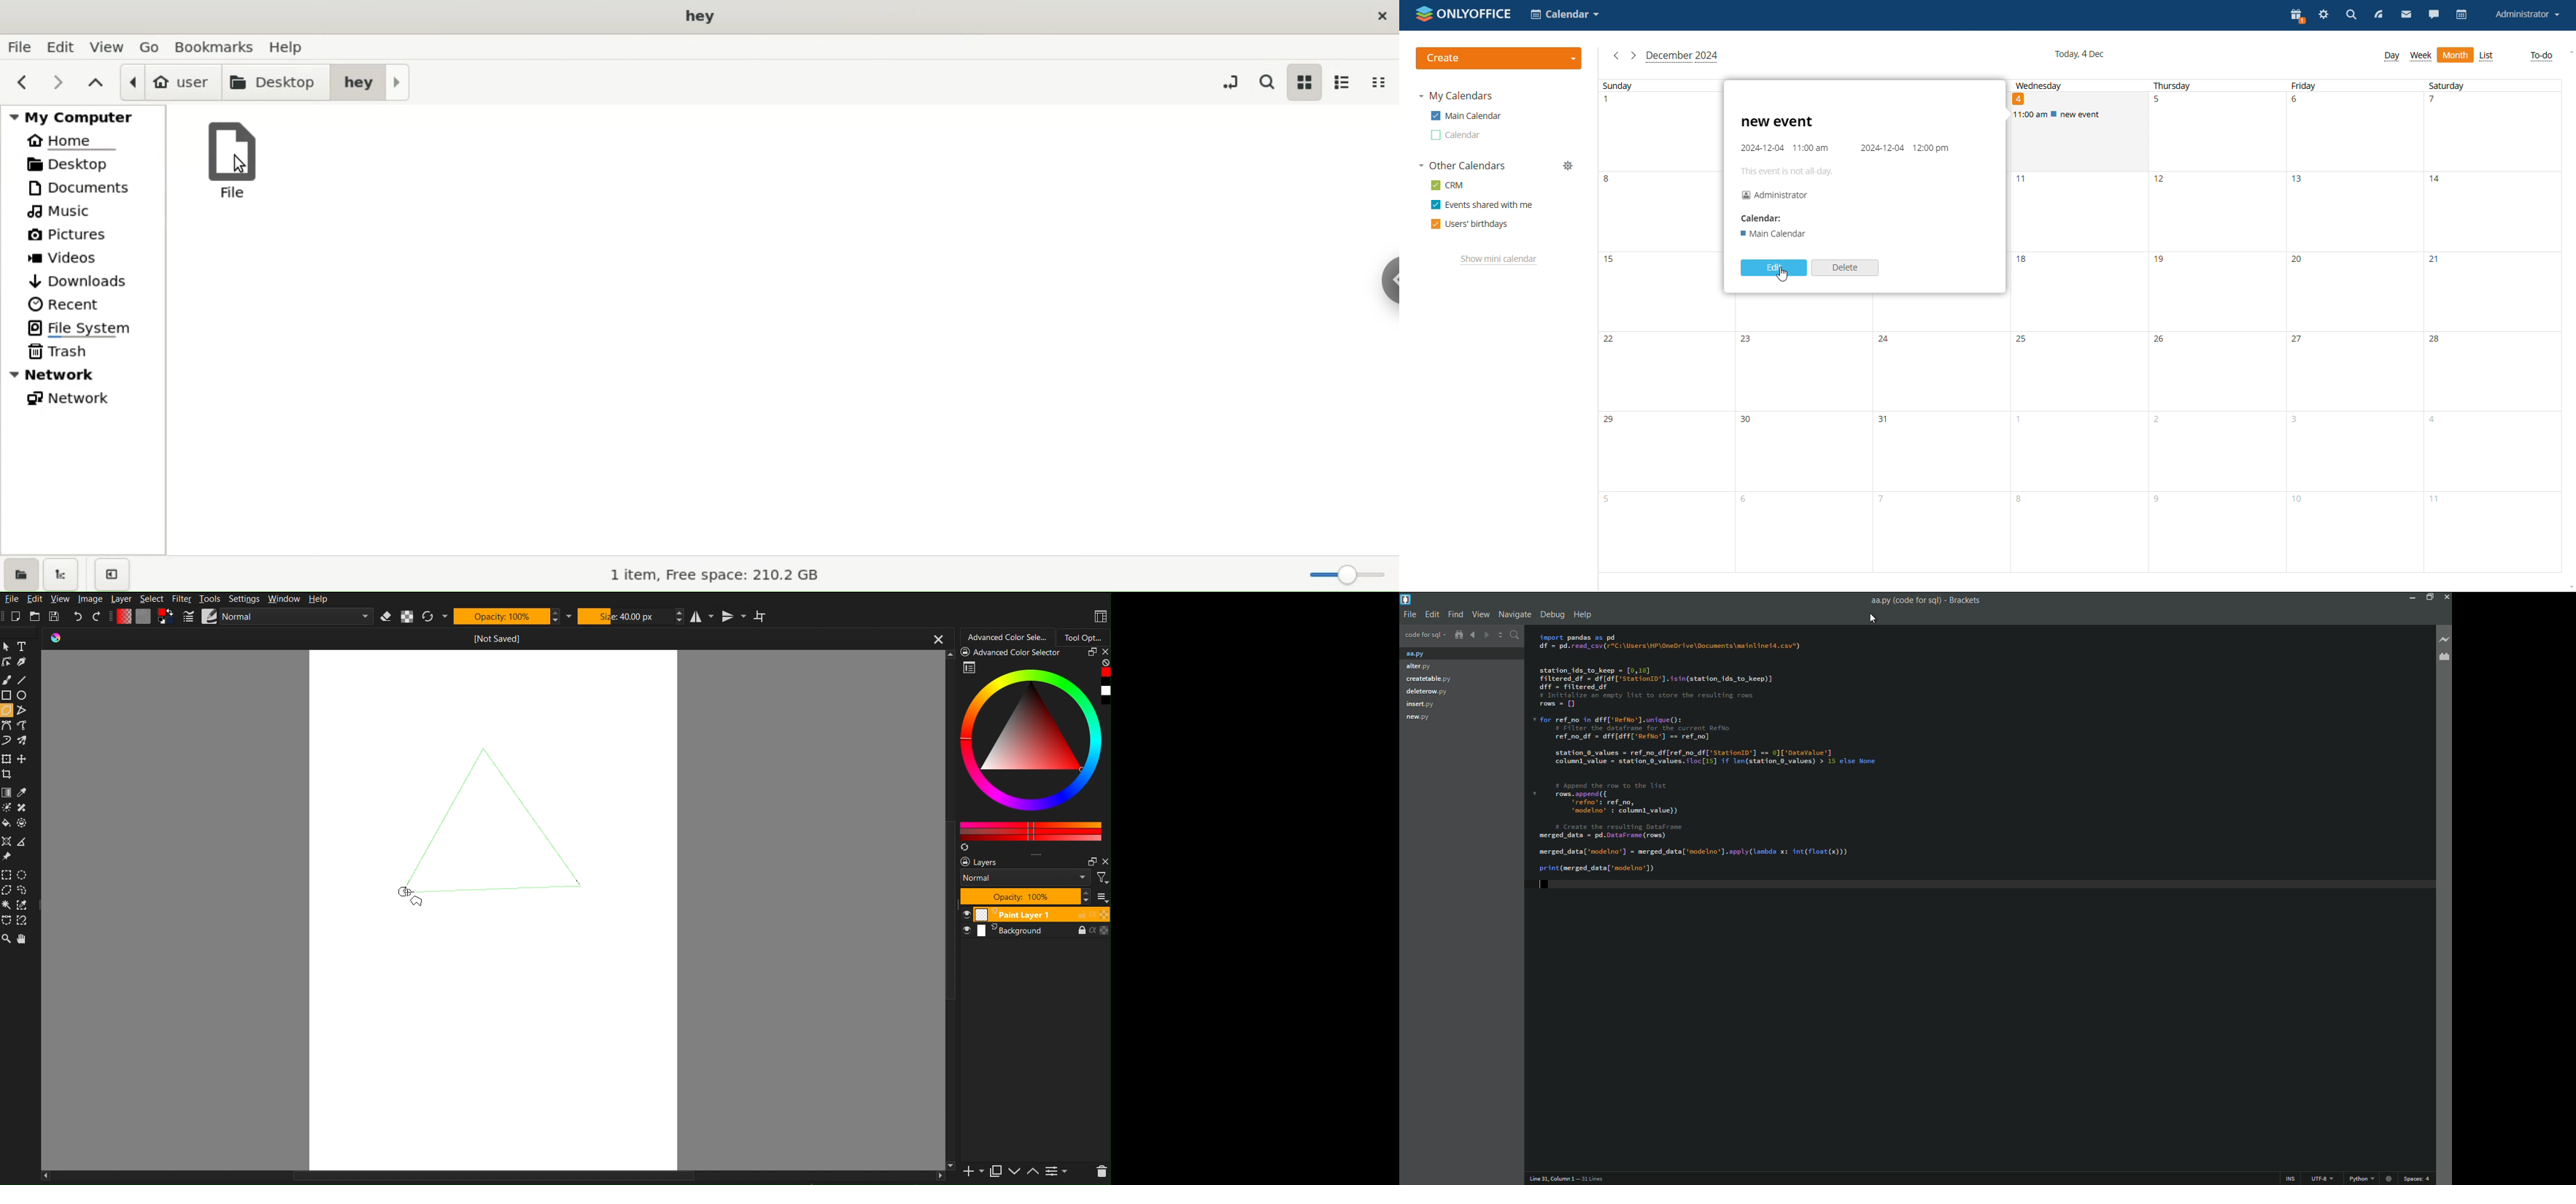  Describe the element at coordinates (972, 1172) in the screenshot. I see `add a new layer` at that location.